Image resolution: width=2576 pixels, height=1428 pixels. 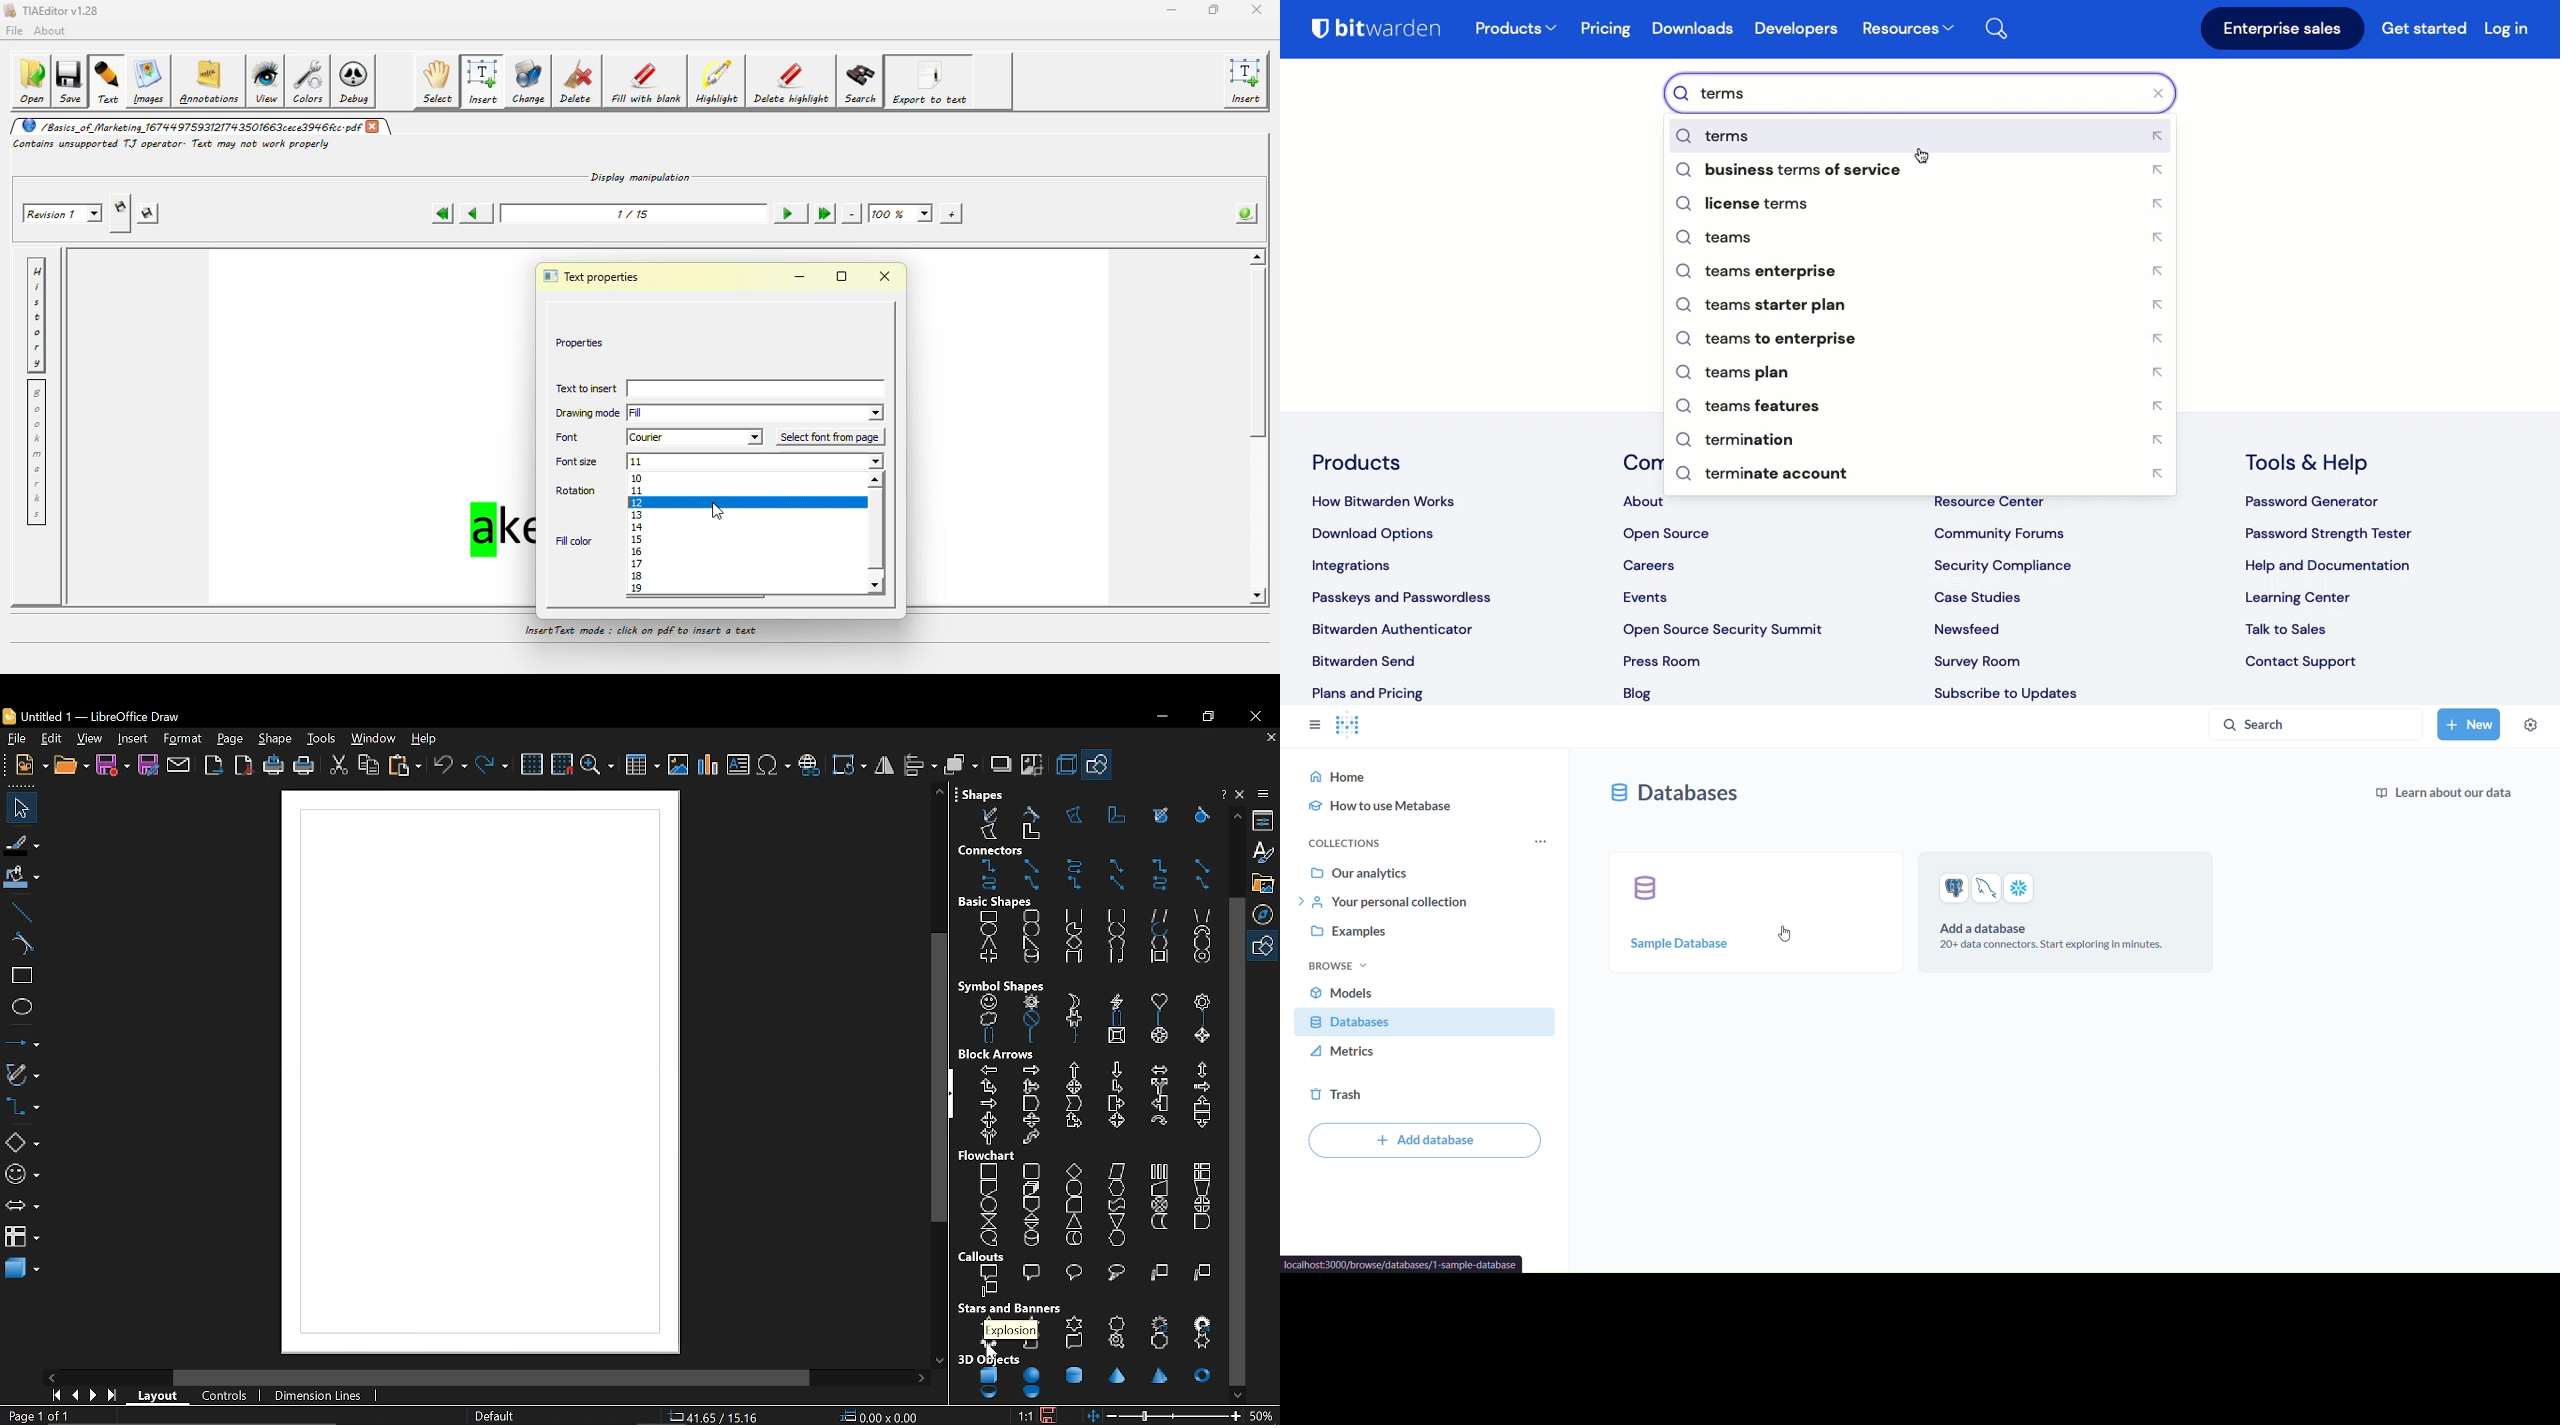 I want to click on help and documentation, so click(x=2330, y=567).